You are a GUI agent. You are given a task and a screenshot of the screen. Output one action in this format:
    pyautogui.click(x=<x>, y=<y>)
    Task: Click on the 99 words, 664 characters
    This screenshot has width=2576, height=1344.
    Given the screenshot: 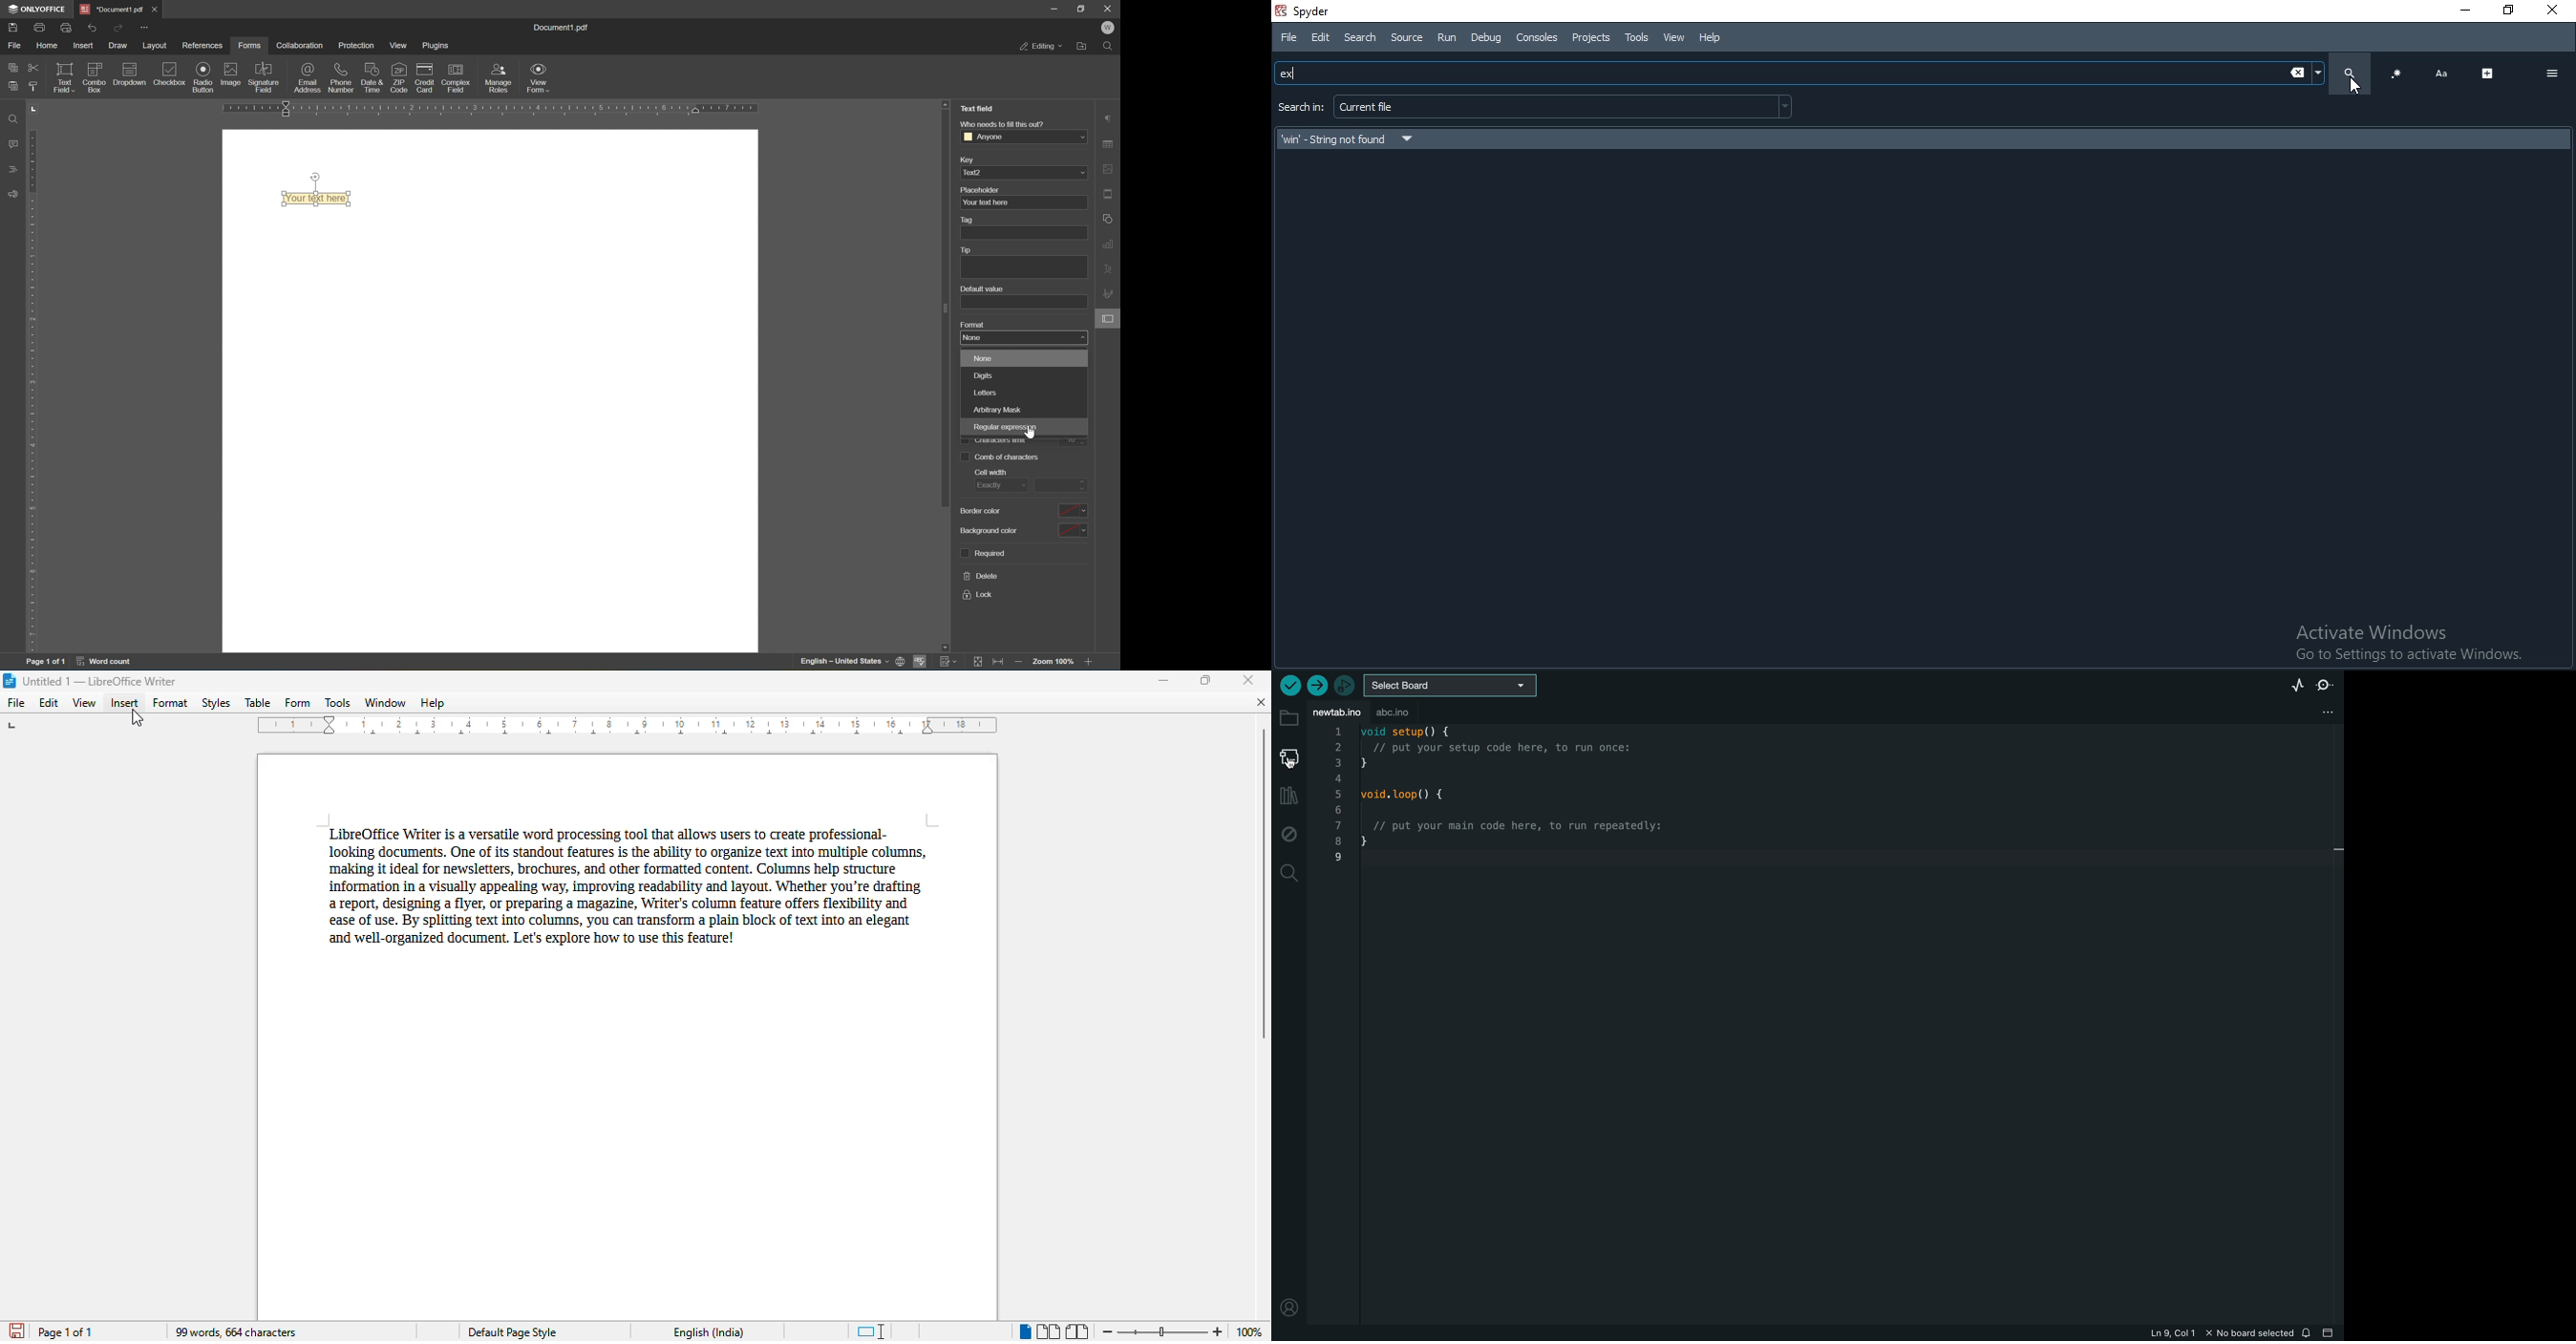 What is the action you would take?
    pyautogui.click(x=237, y=1333)
    